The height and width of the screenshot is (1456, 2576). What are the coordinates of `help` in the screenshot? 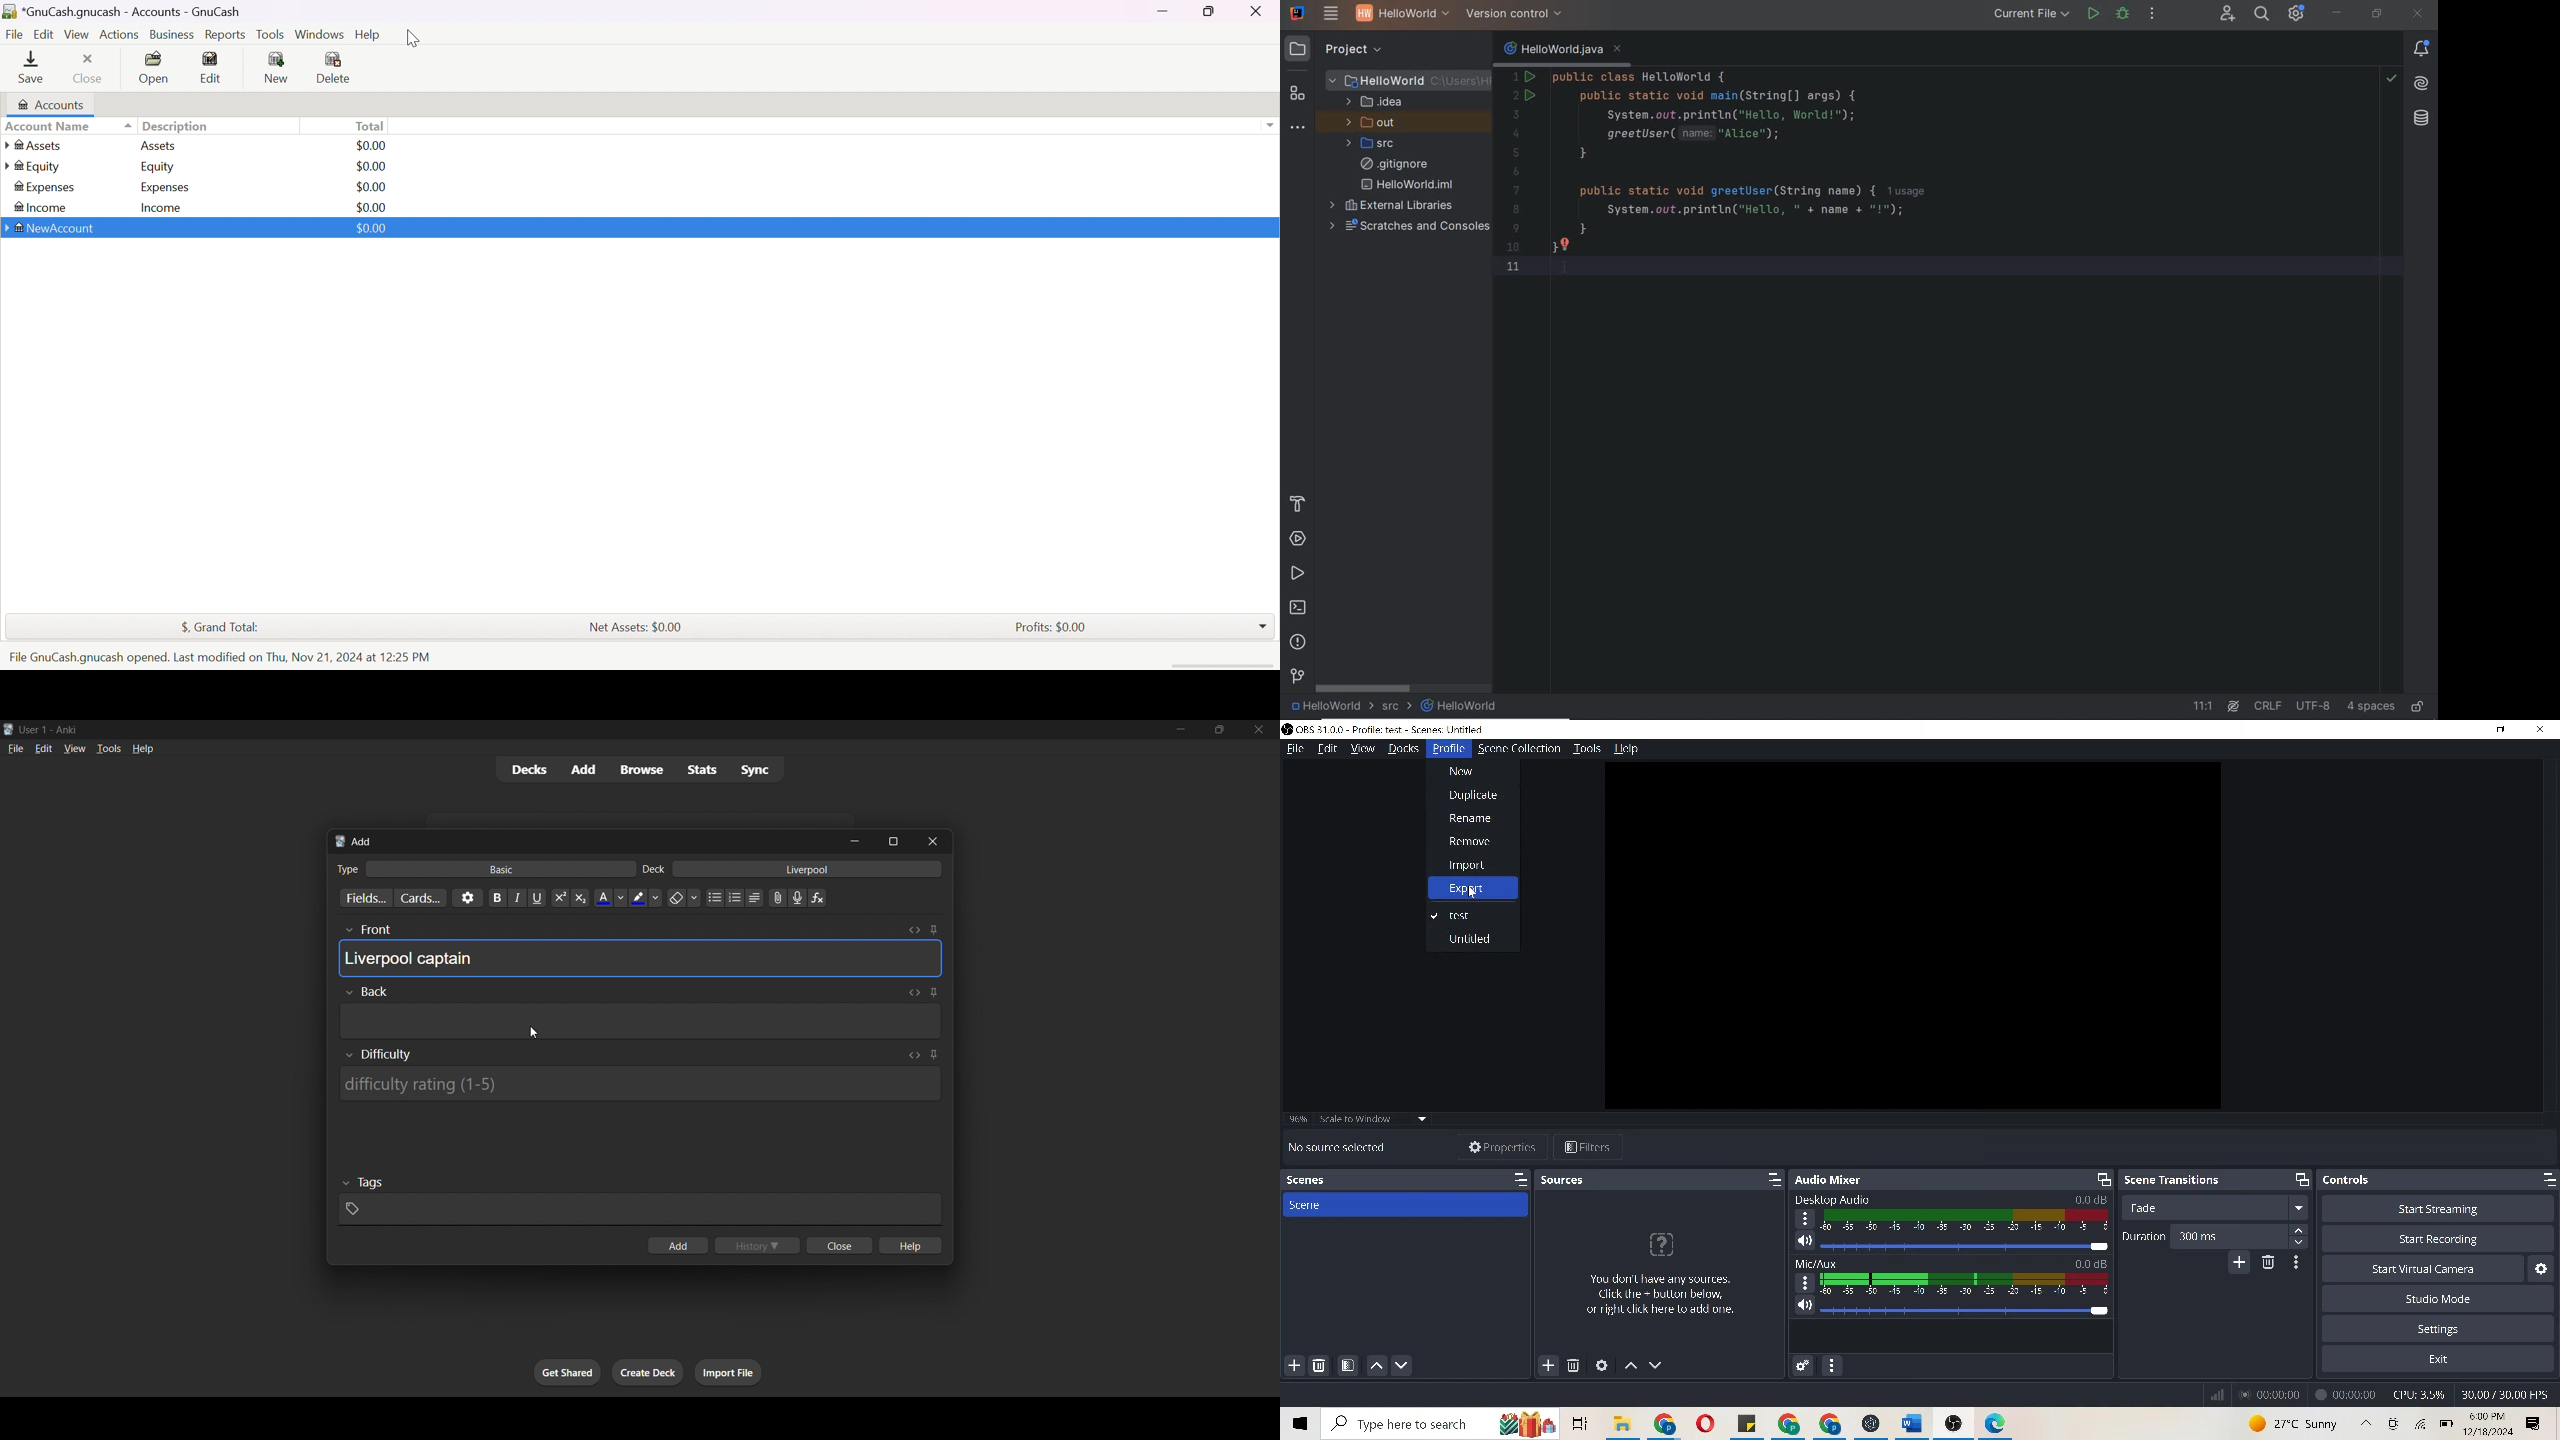 It's located at (143, 749).